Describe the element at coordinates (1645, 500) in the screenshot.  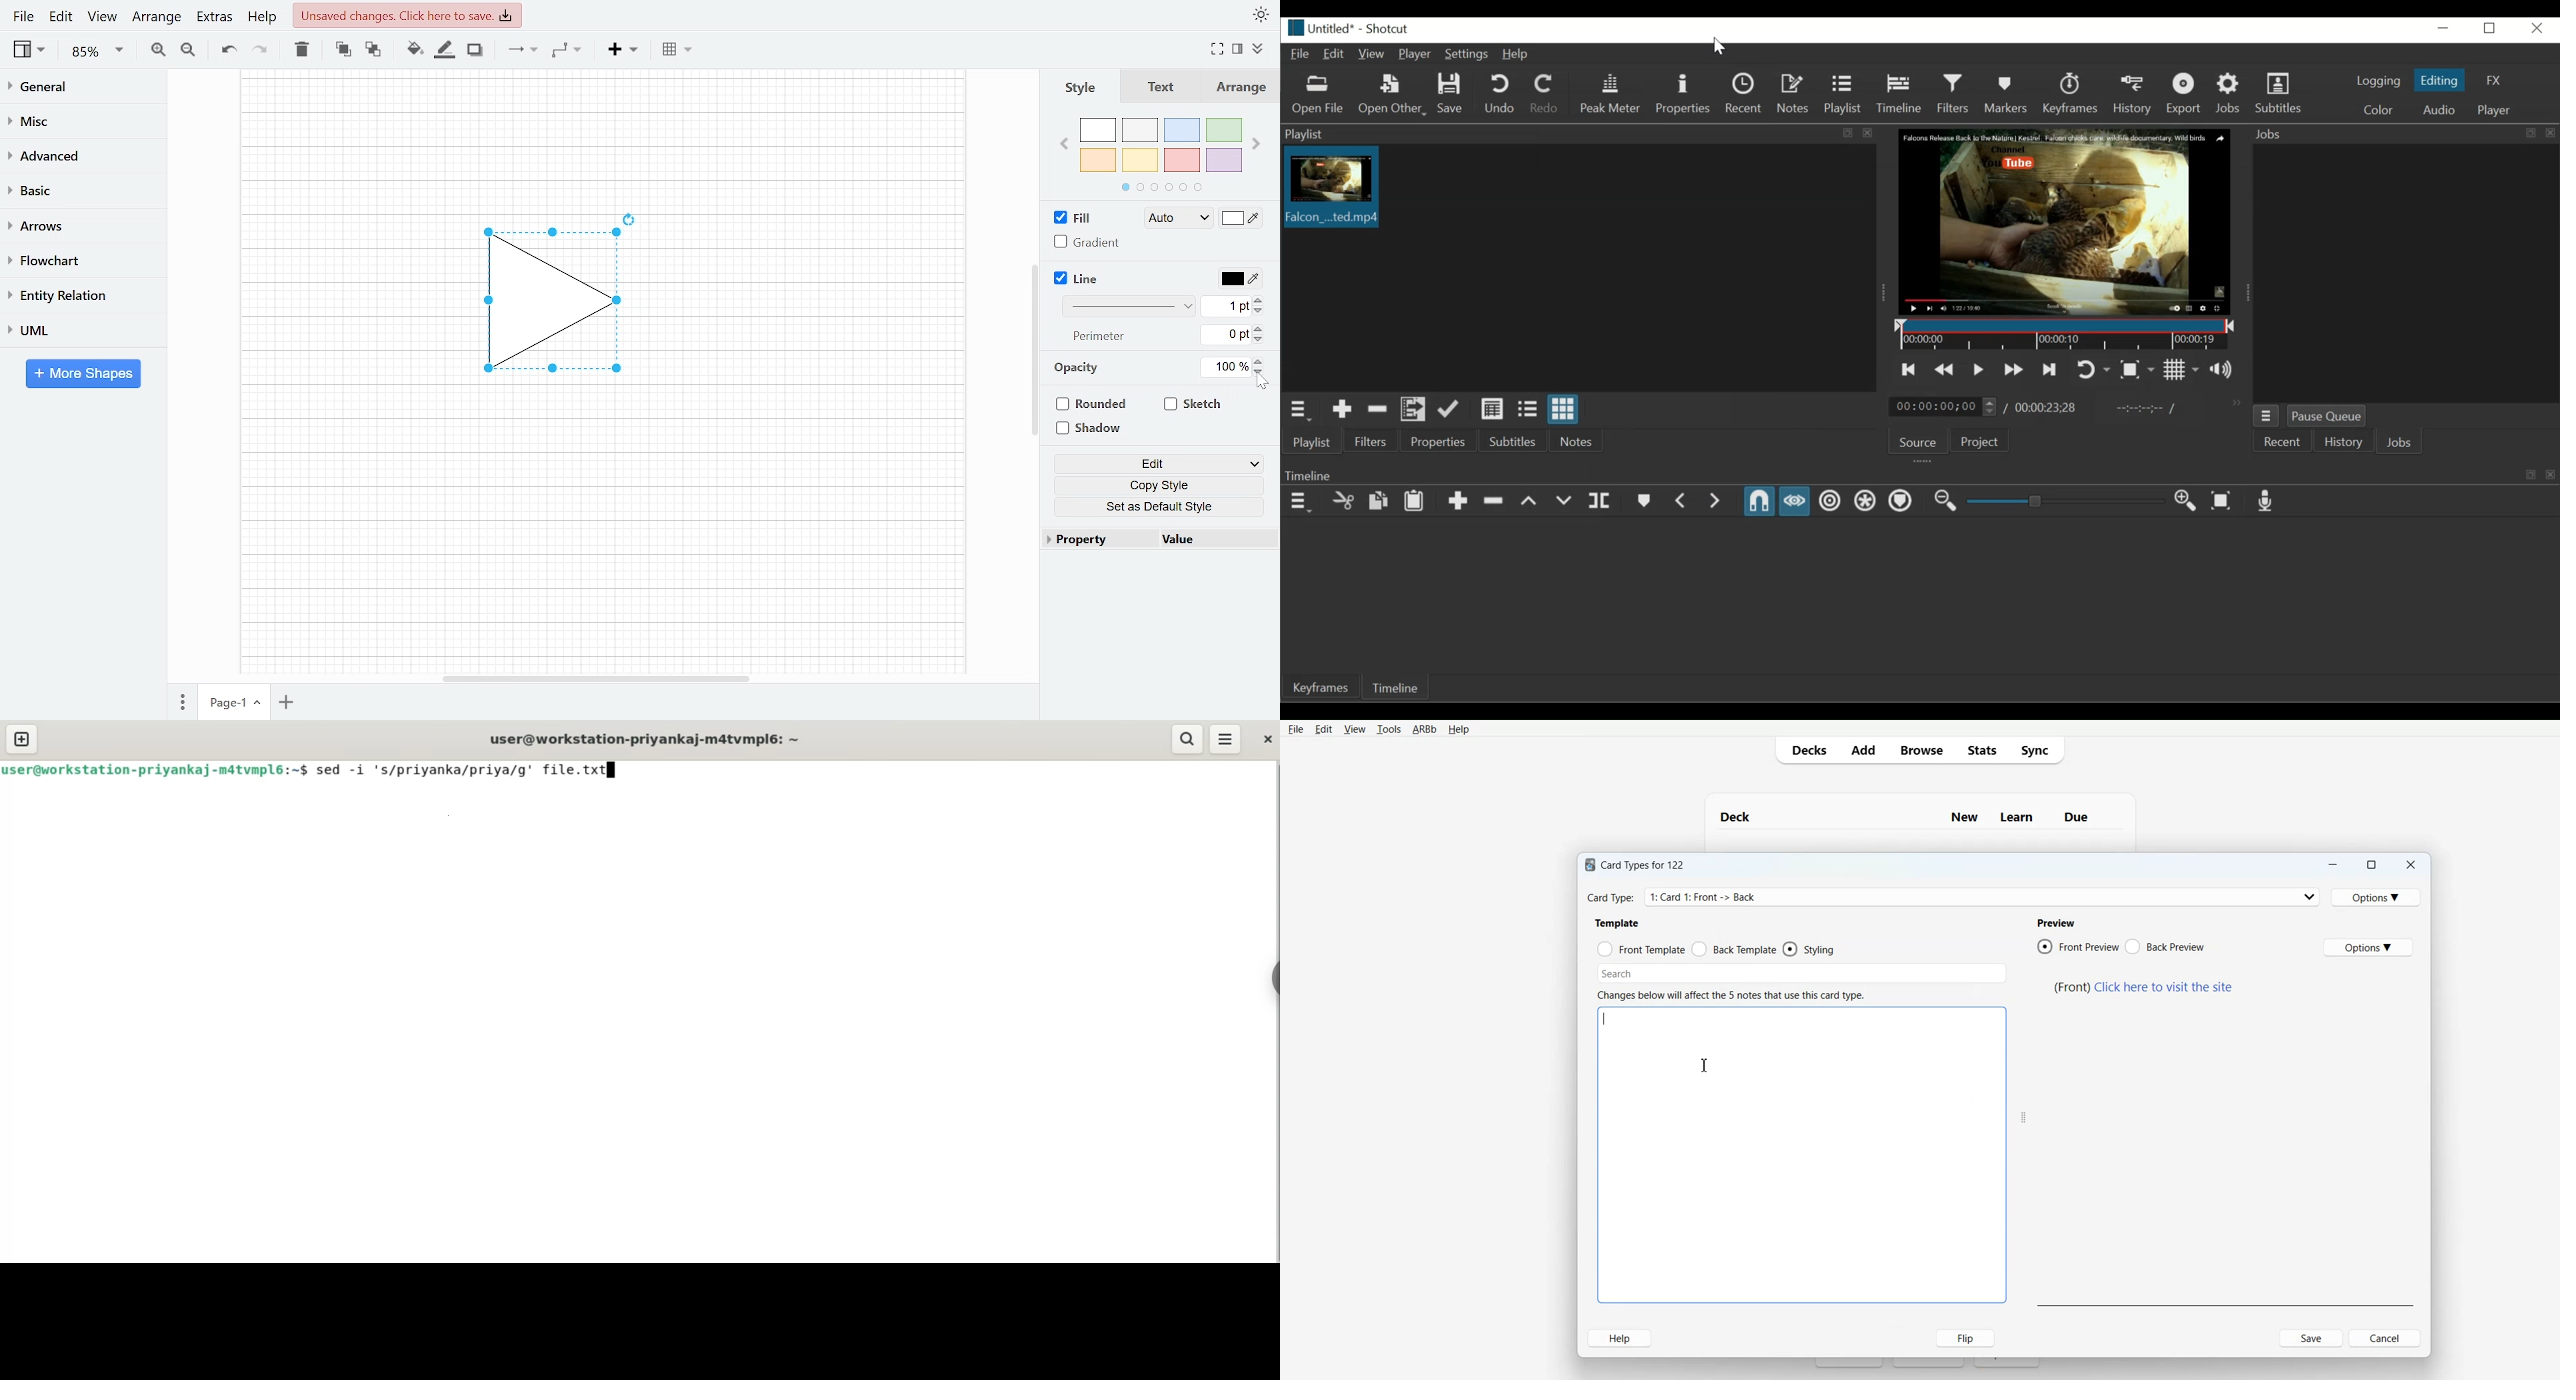
I see `Create or edit marker` at that location.